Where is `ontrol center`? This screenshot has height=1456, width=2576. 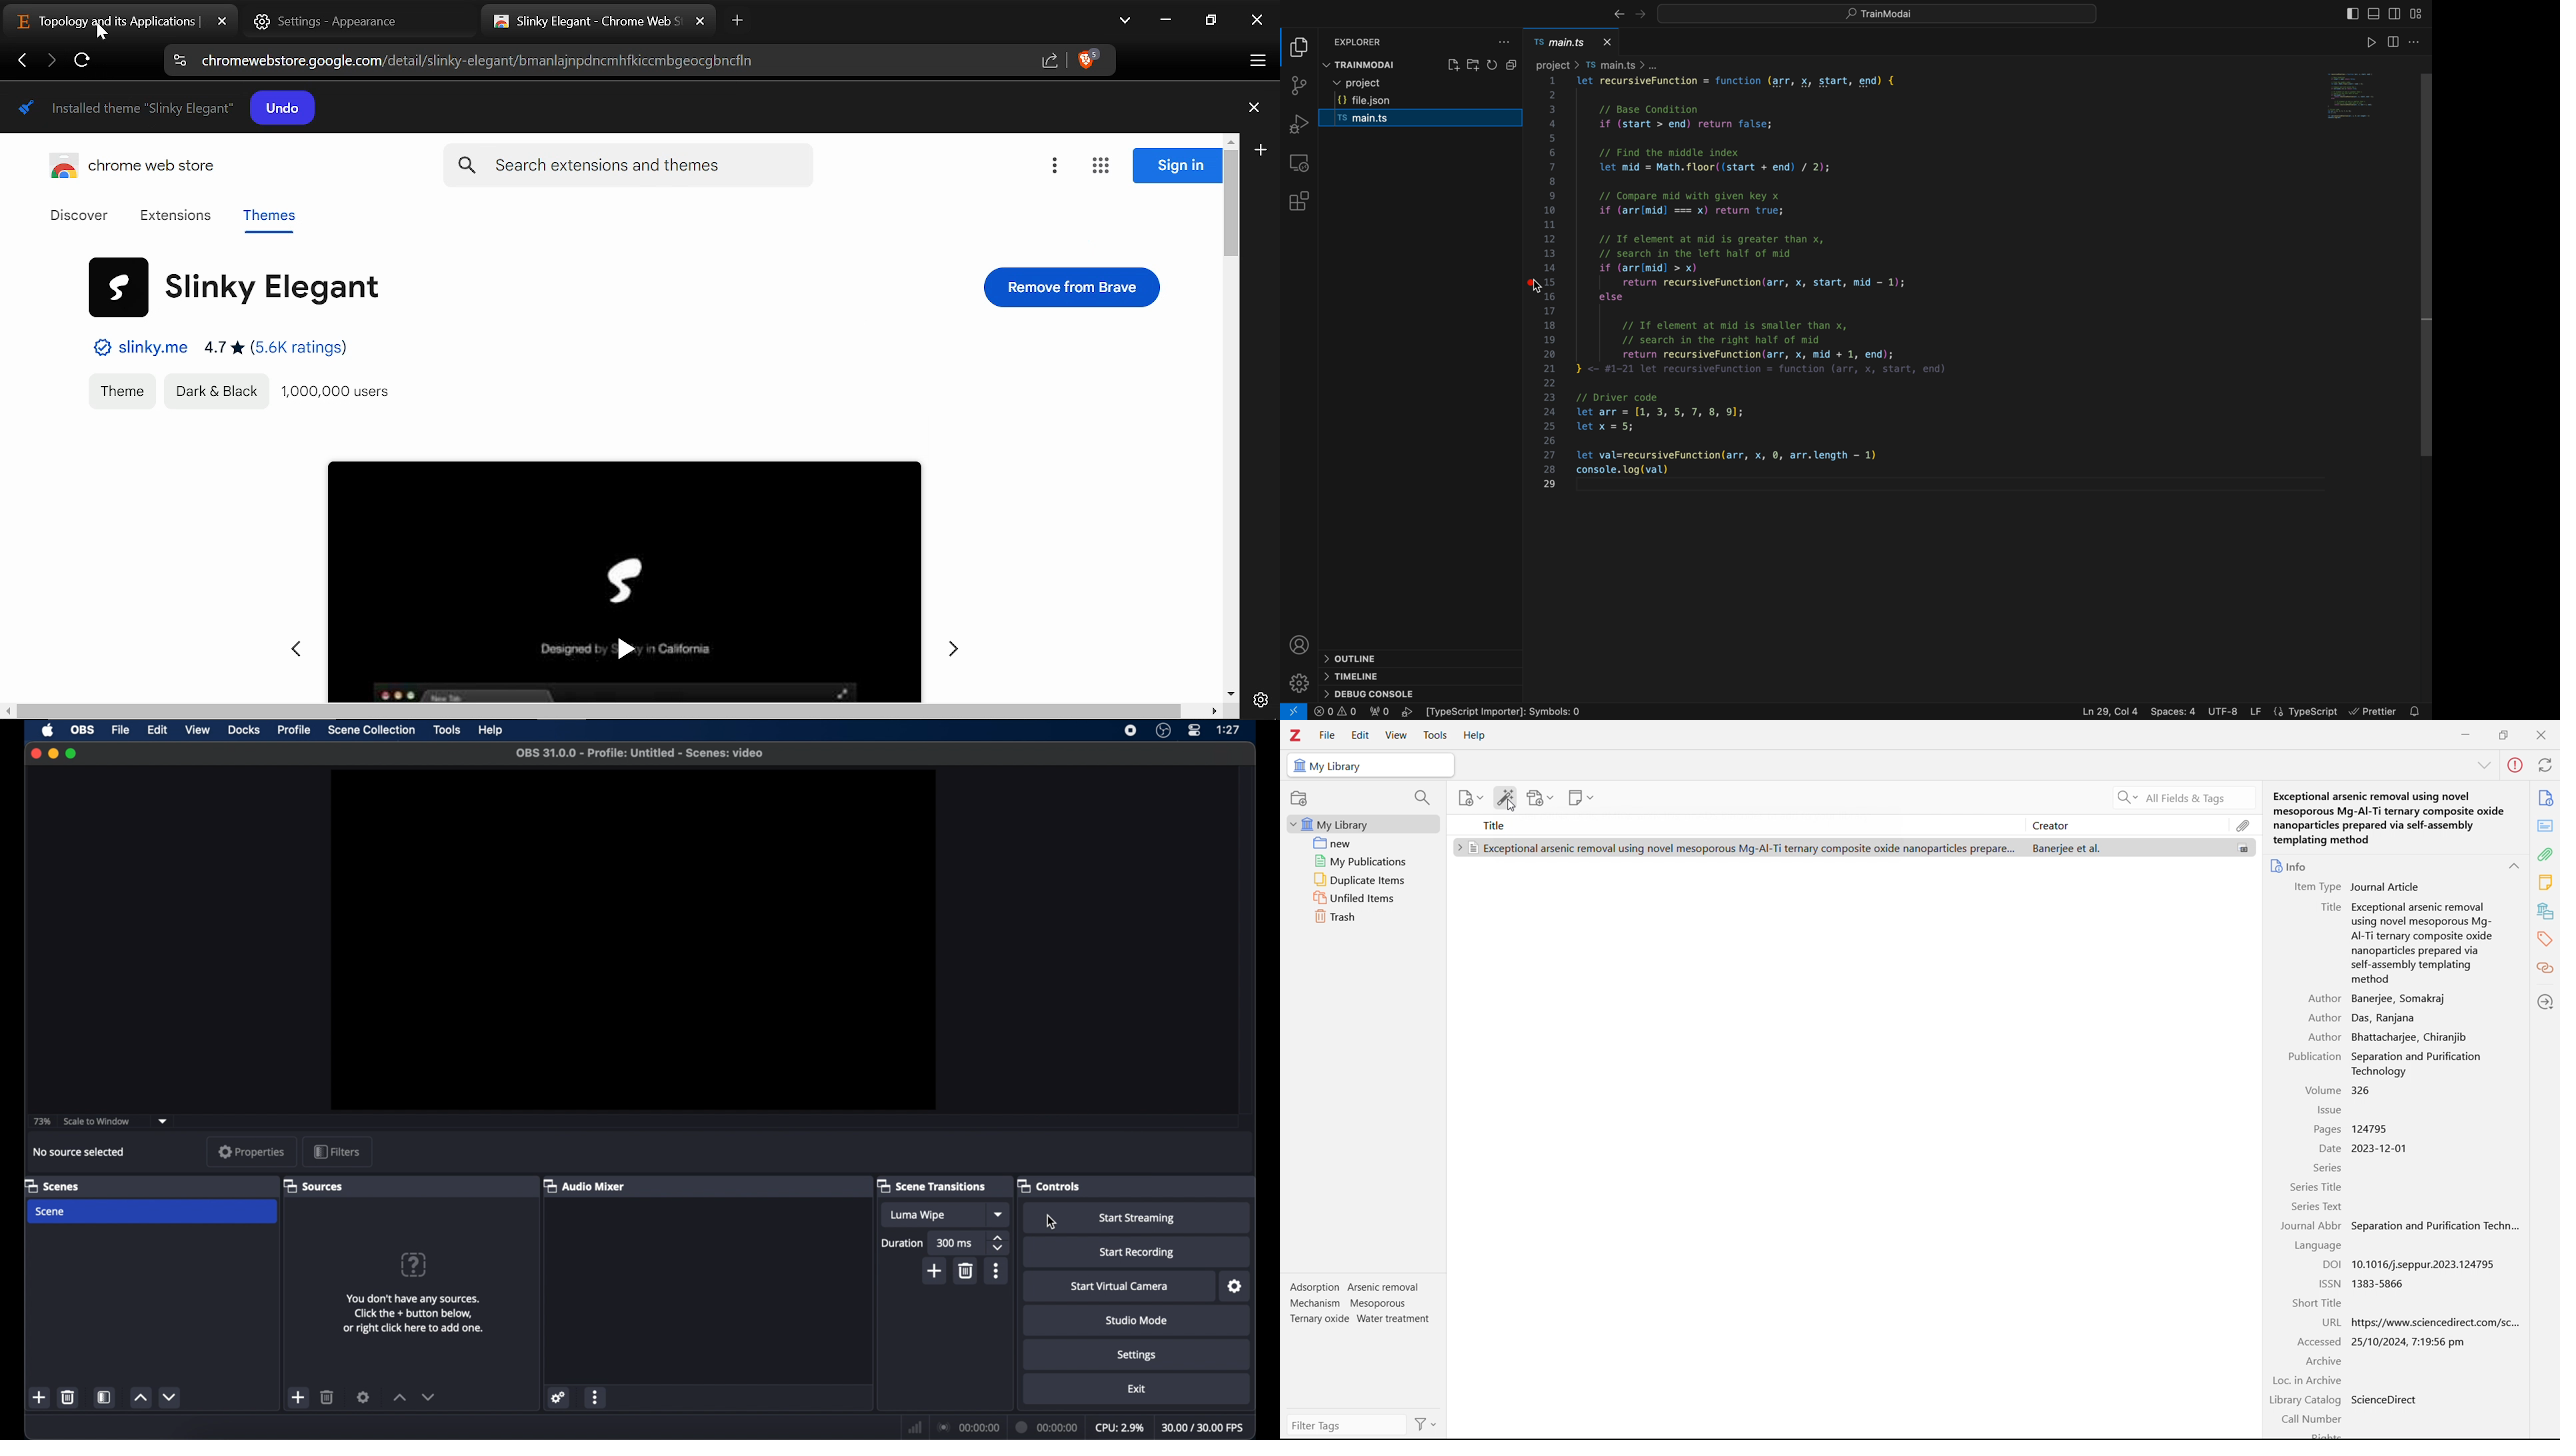 ontrol center is located at coordinates (1195, 731).